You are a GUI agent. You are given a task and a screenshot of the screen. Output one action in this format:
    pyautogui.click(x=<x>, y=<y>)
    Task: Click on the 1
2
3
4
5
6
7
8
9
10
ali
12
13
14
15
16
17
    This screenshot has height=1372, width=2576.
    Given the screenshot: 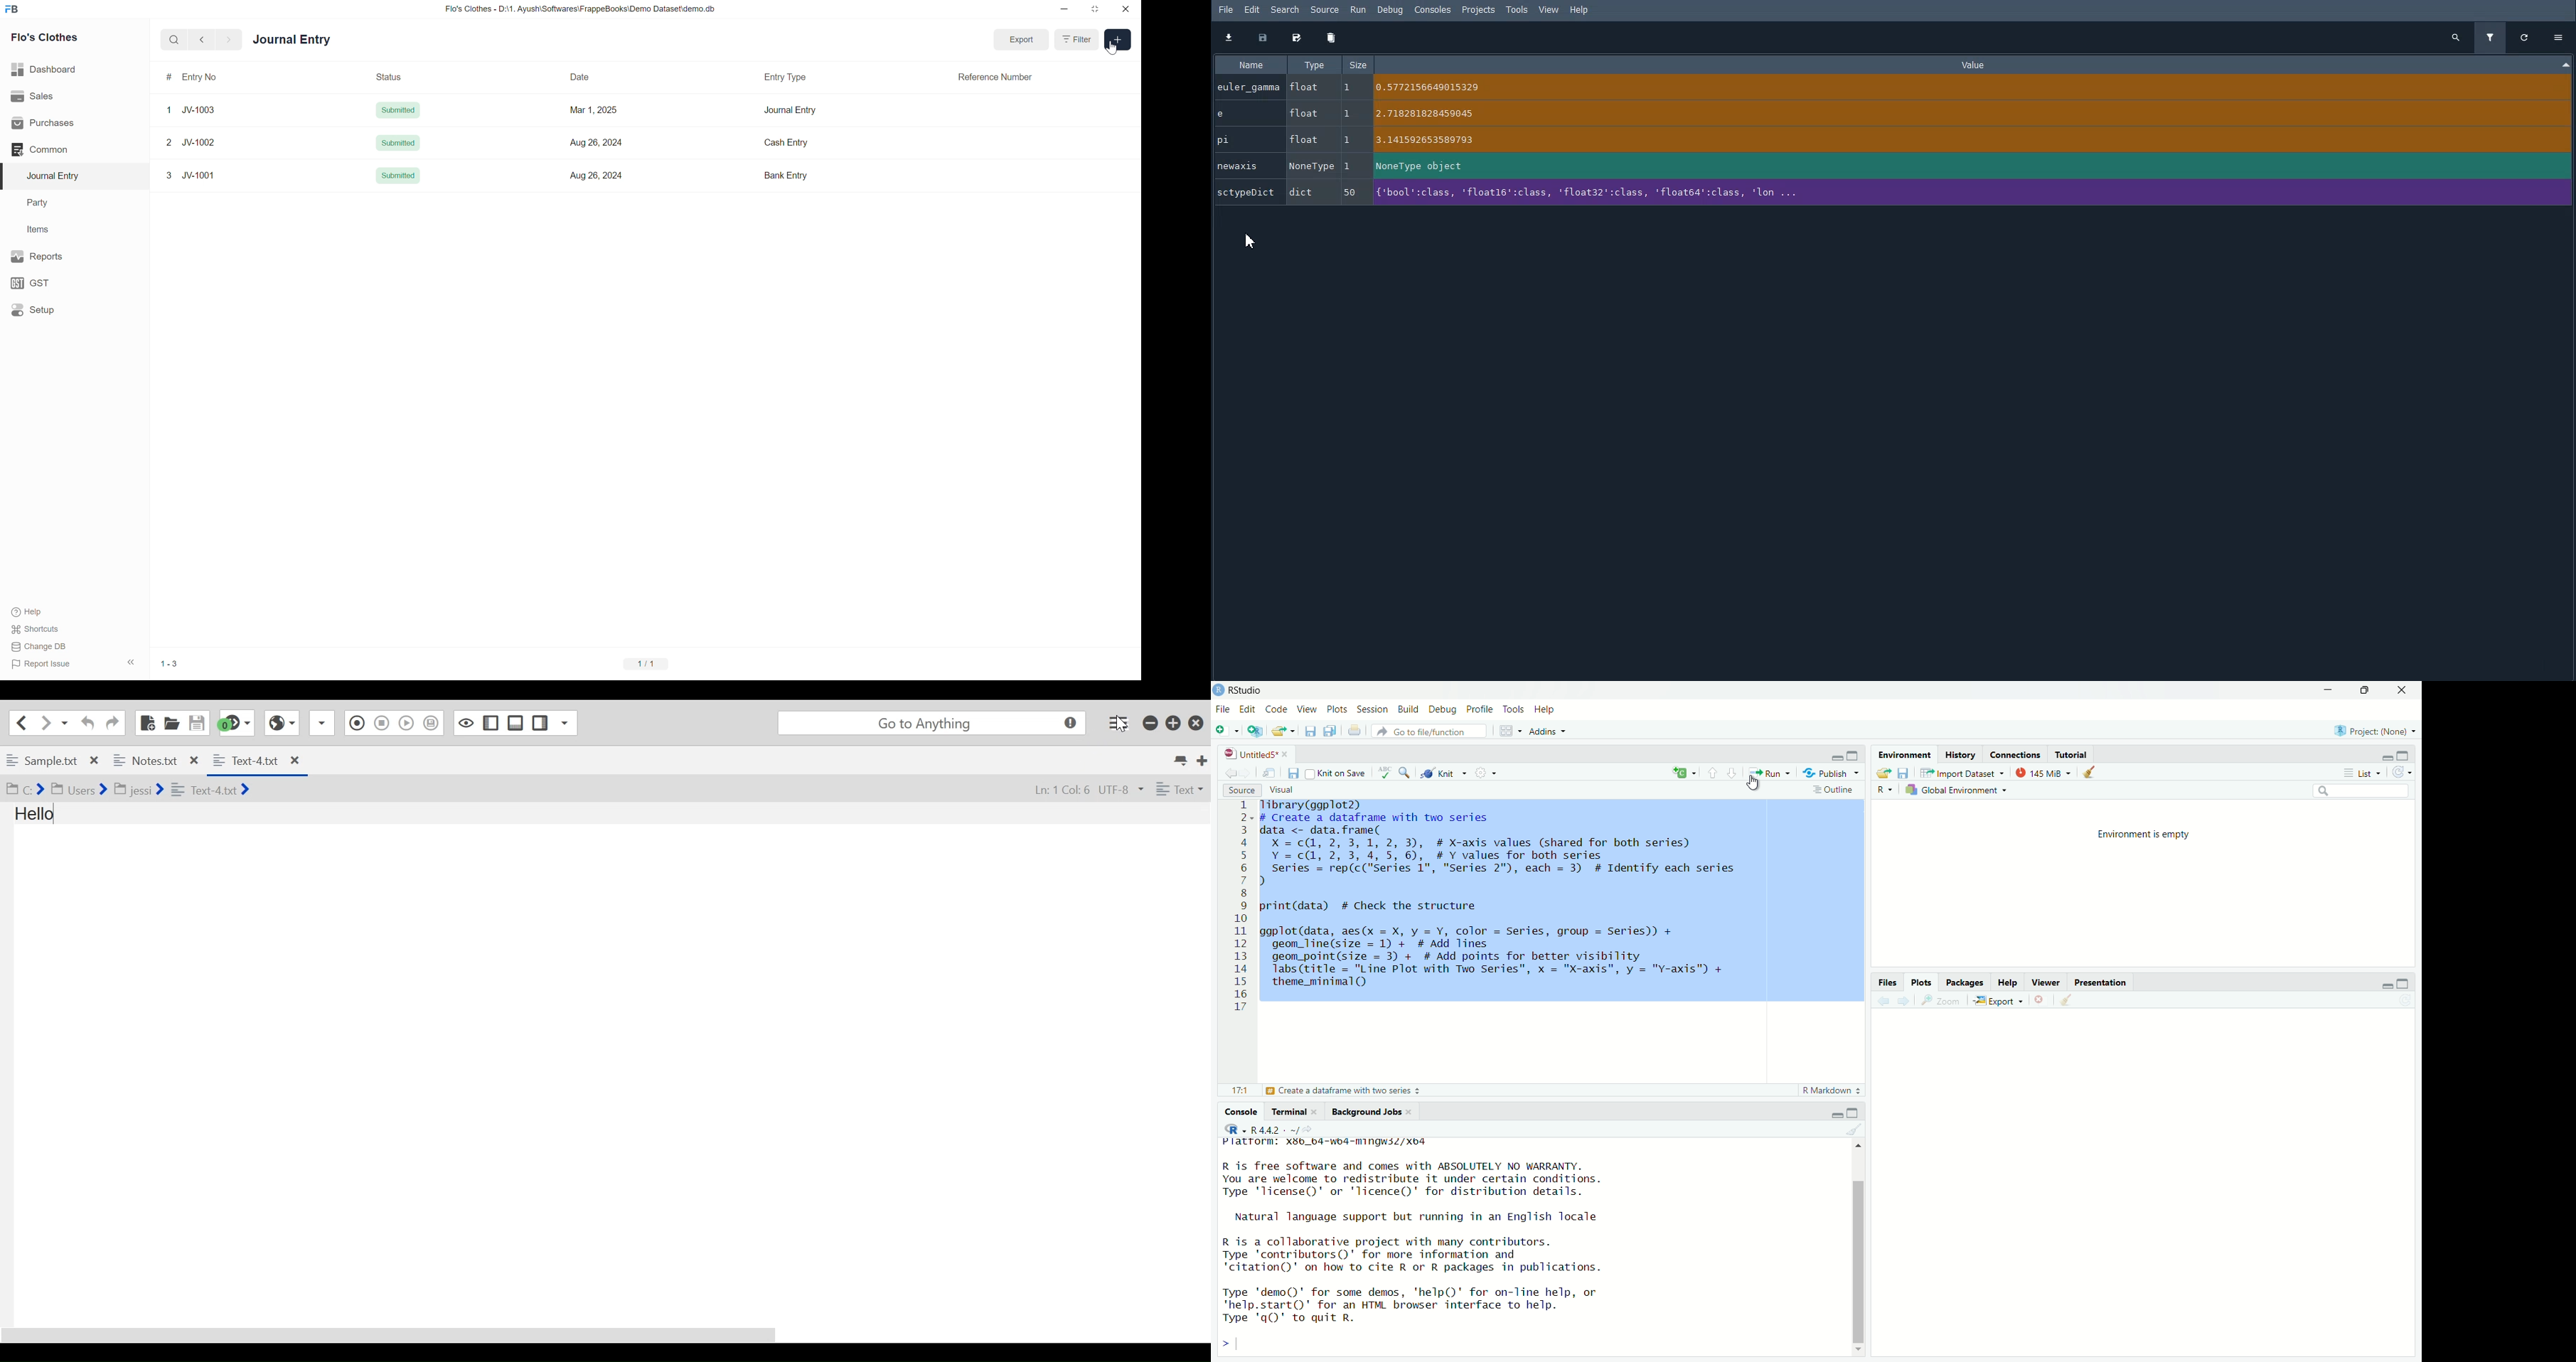 What is the action you would take?
    pyautogui.click(x=1242, y=909)
    